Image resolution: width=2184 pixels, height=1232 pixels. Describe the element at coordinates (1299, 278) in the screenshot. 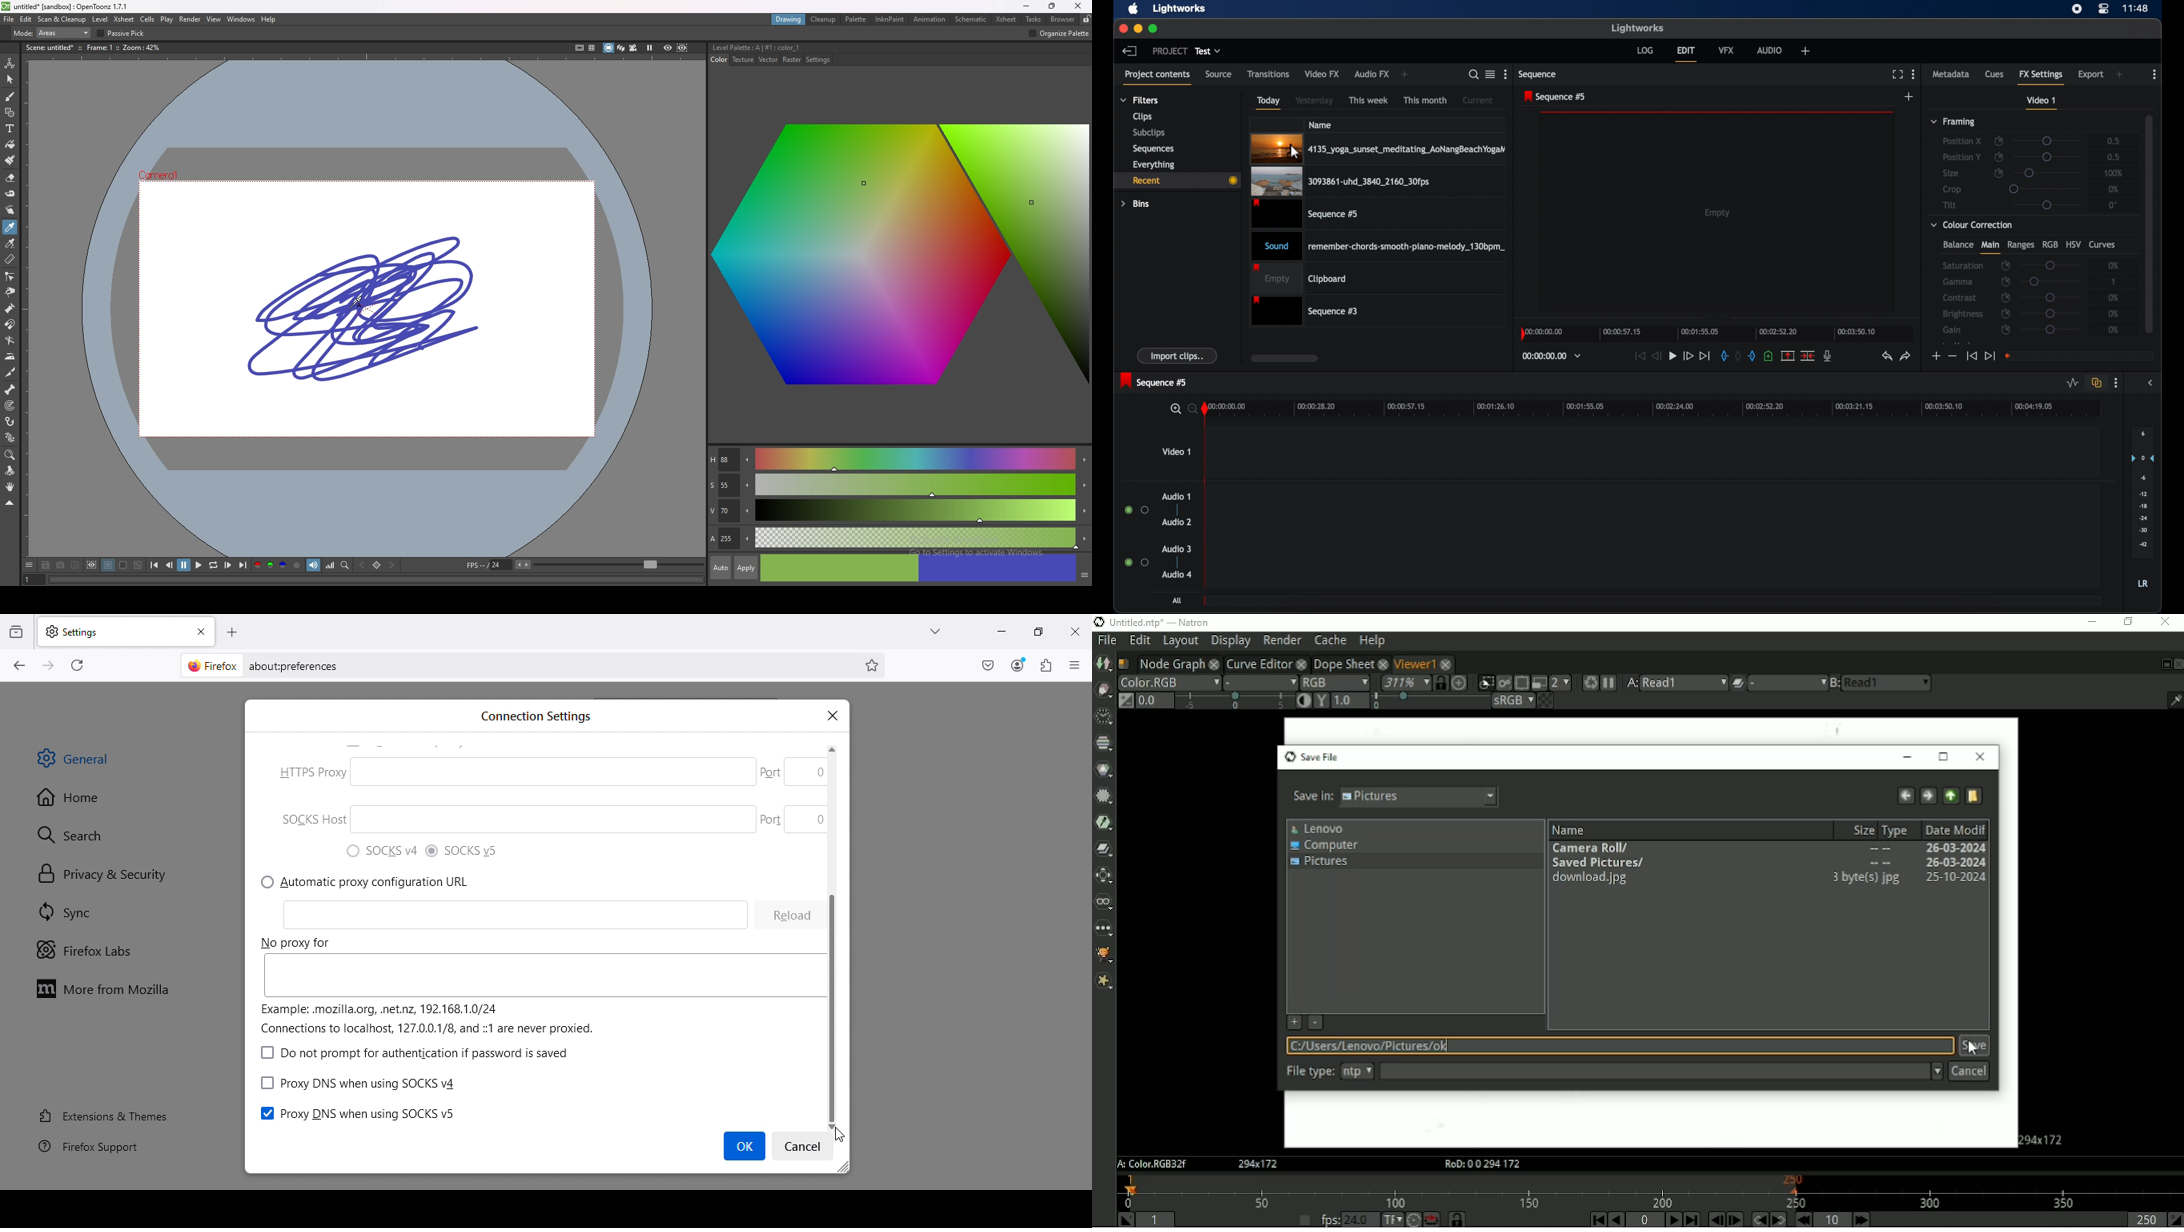

I see `empty` at that location.